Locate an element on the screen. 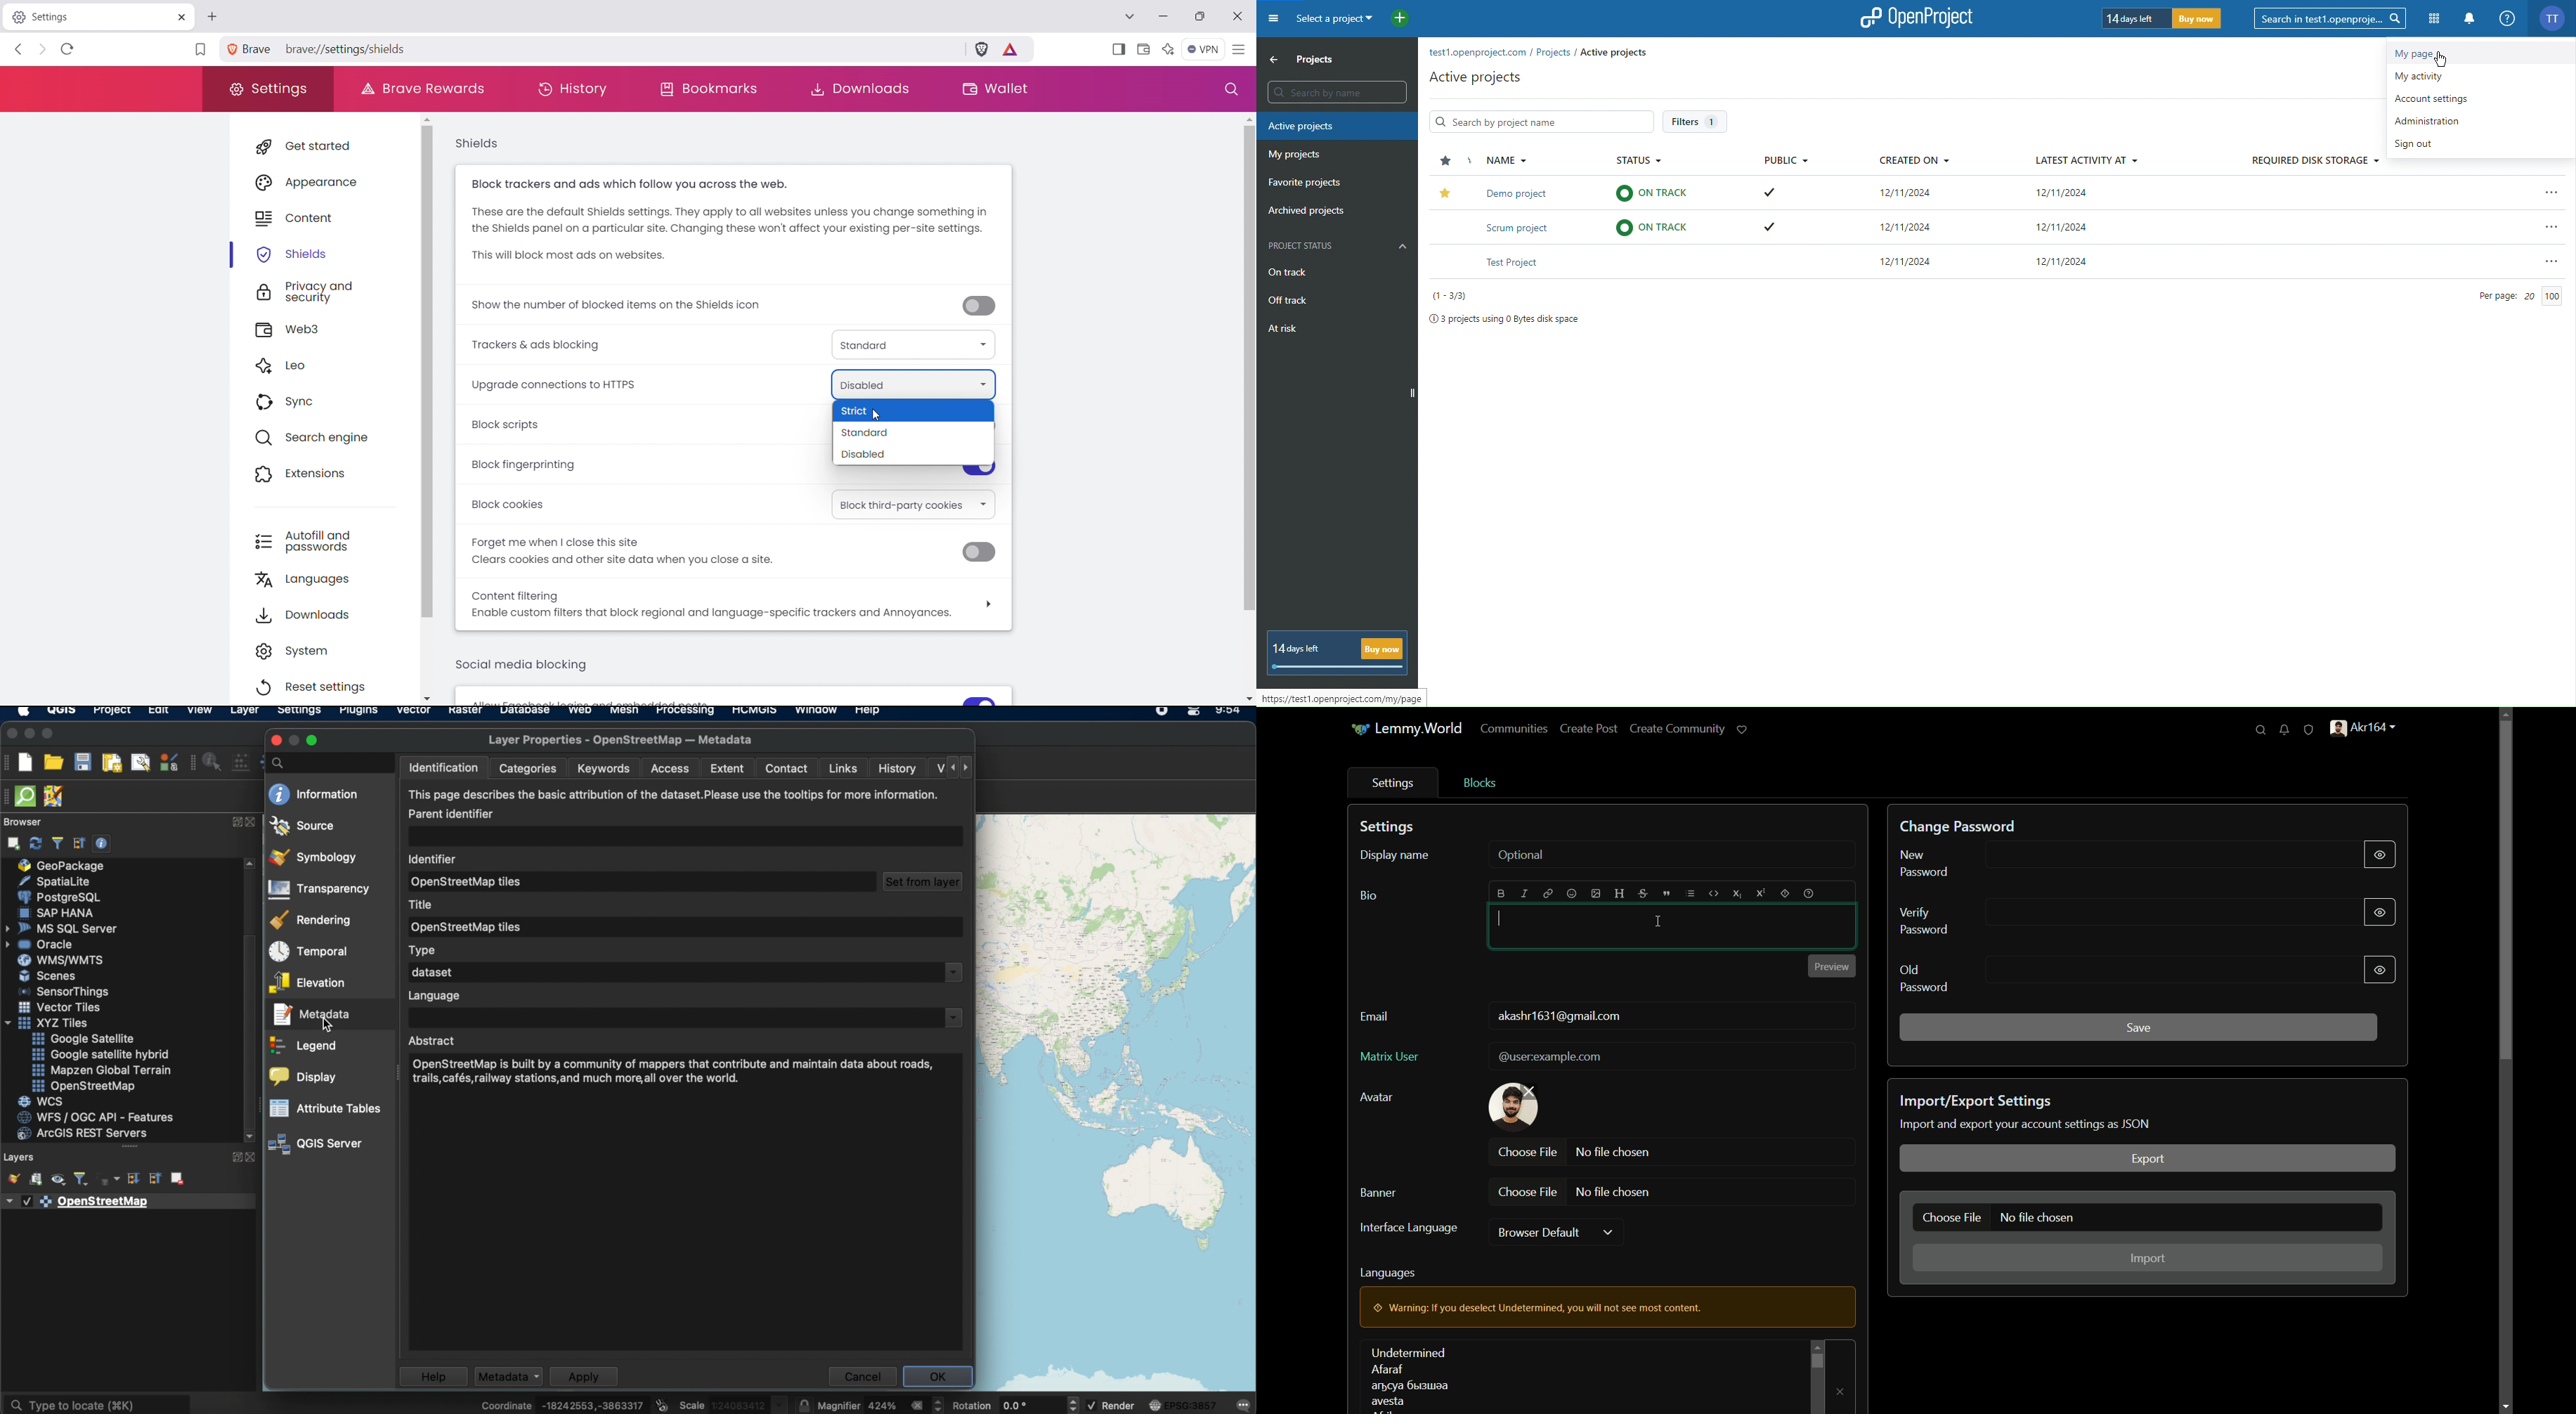 The width and height of the screenshot is (2576, 1428). Account is located at coordinates (2554, 18).